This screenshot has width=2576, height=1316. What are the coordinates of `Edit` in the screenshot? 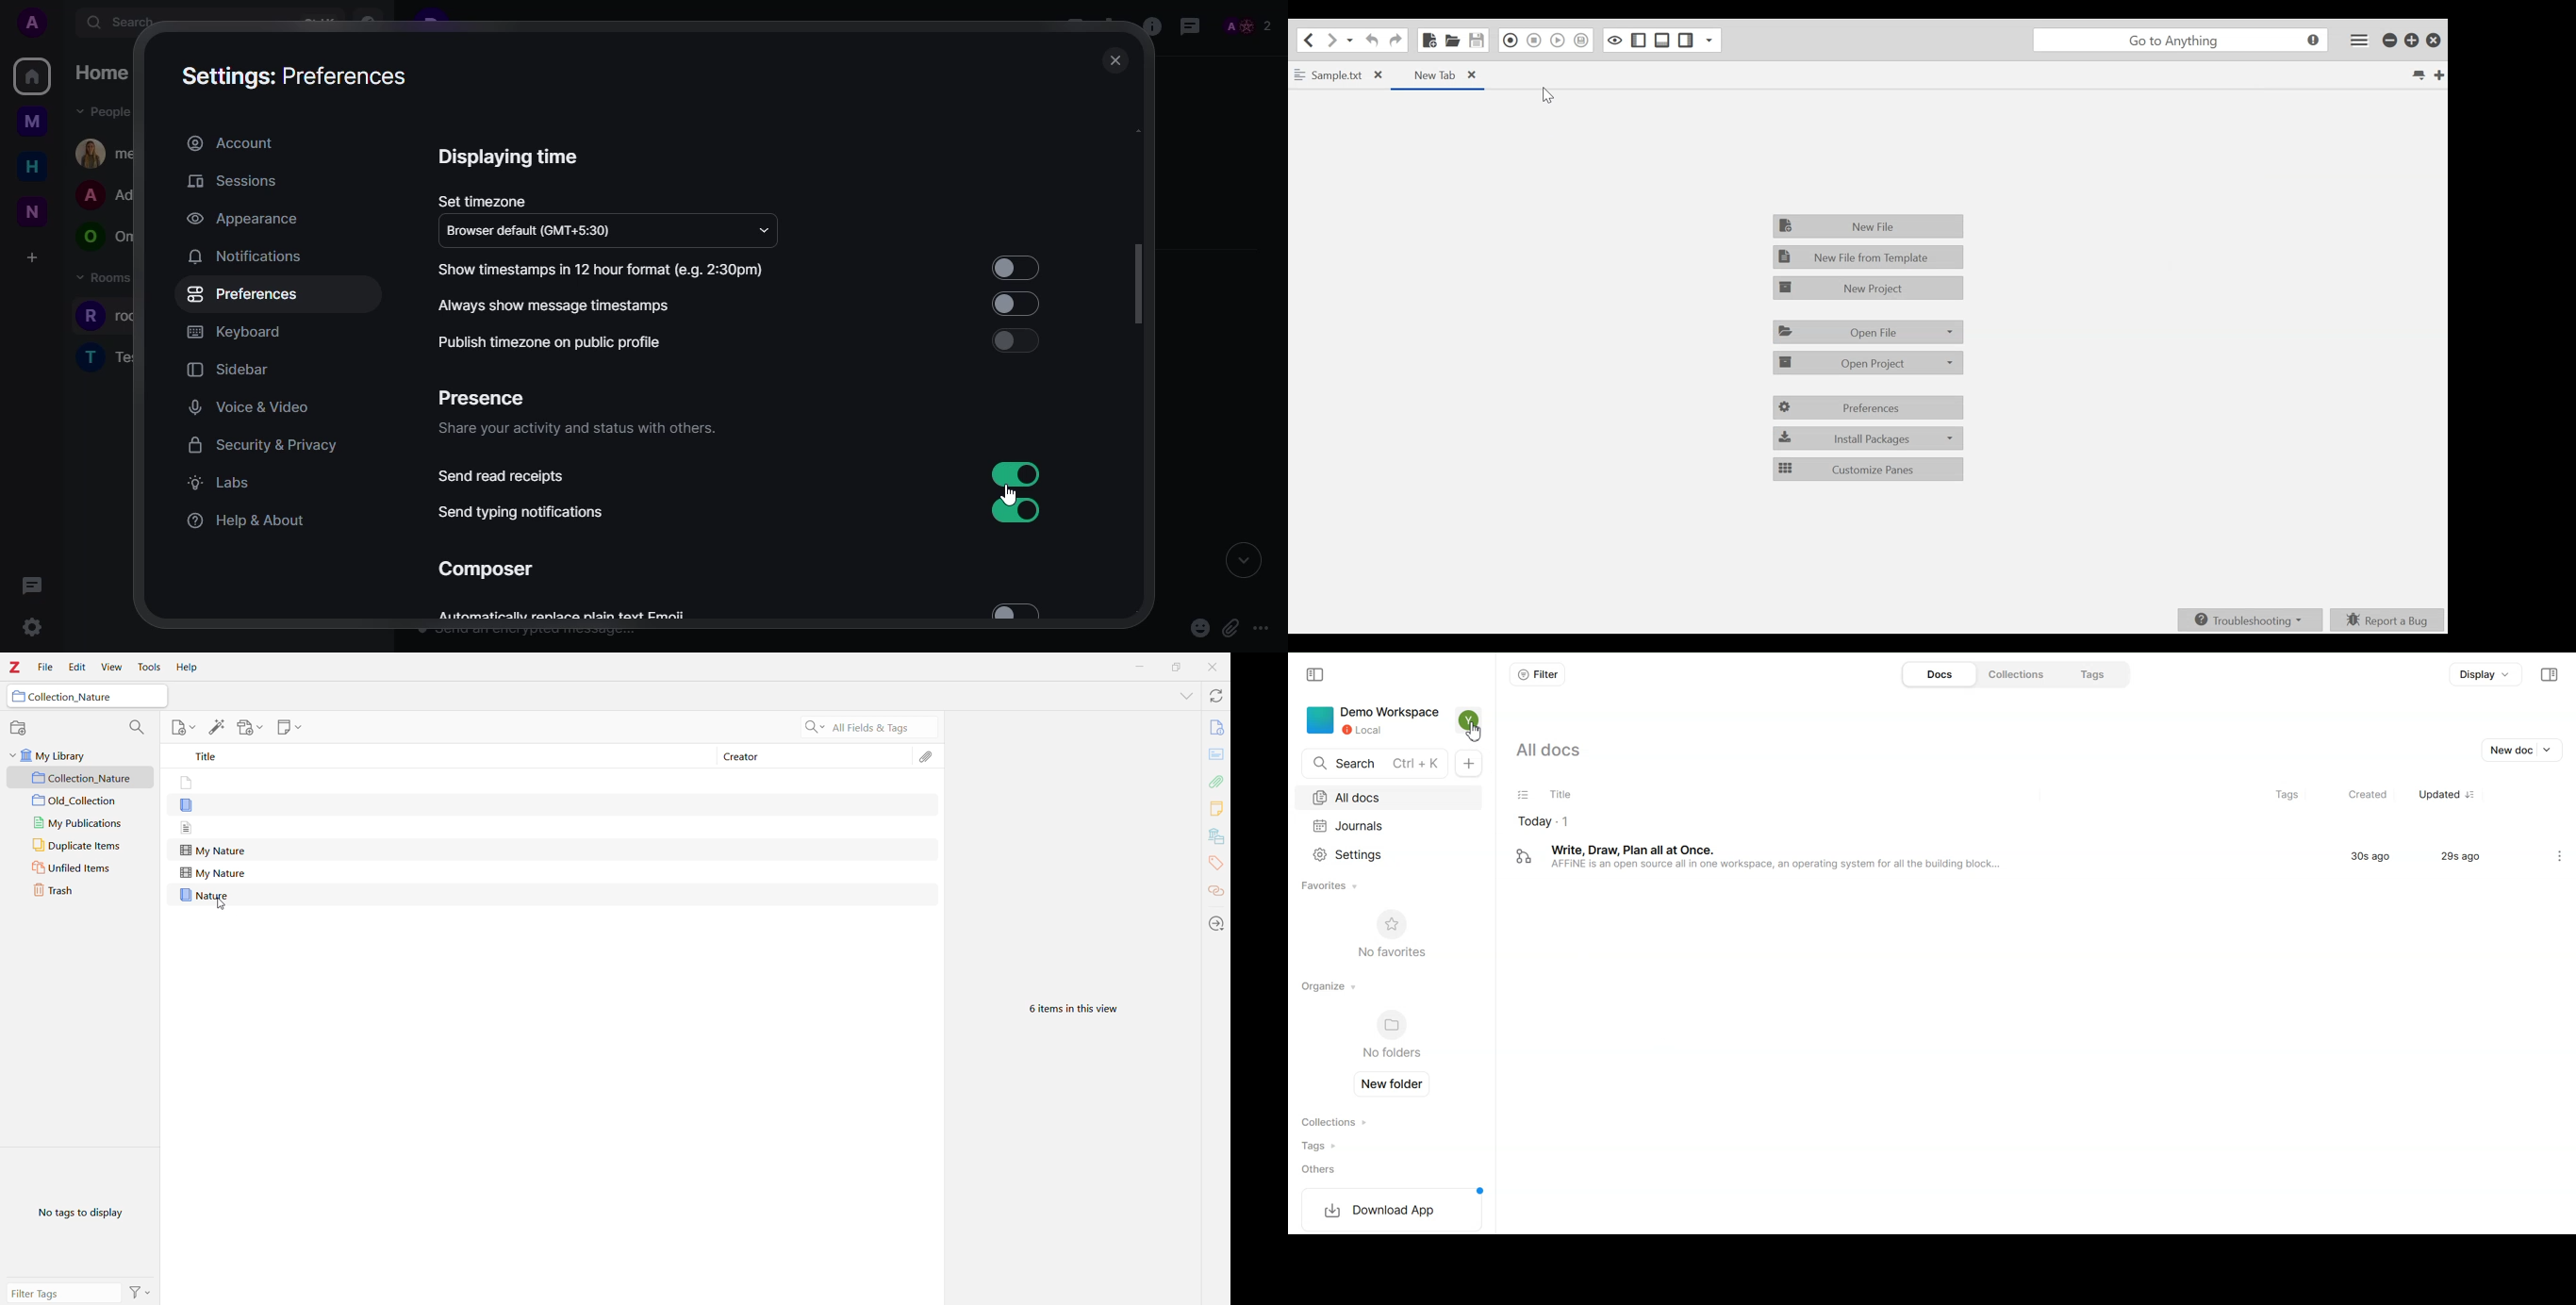 It's located at (74, 668).